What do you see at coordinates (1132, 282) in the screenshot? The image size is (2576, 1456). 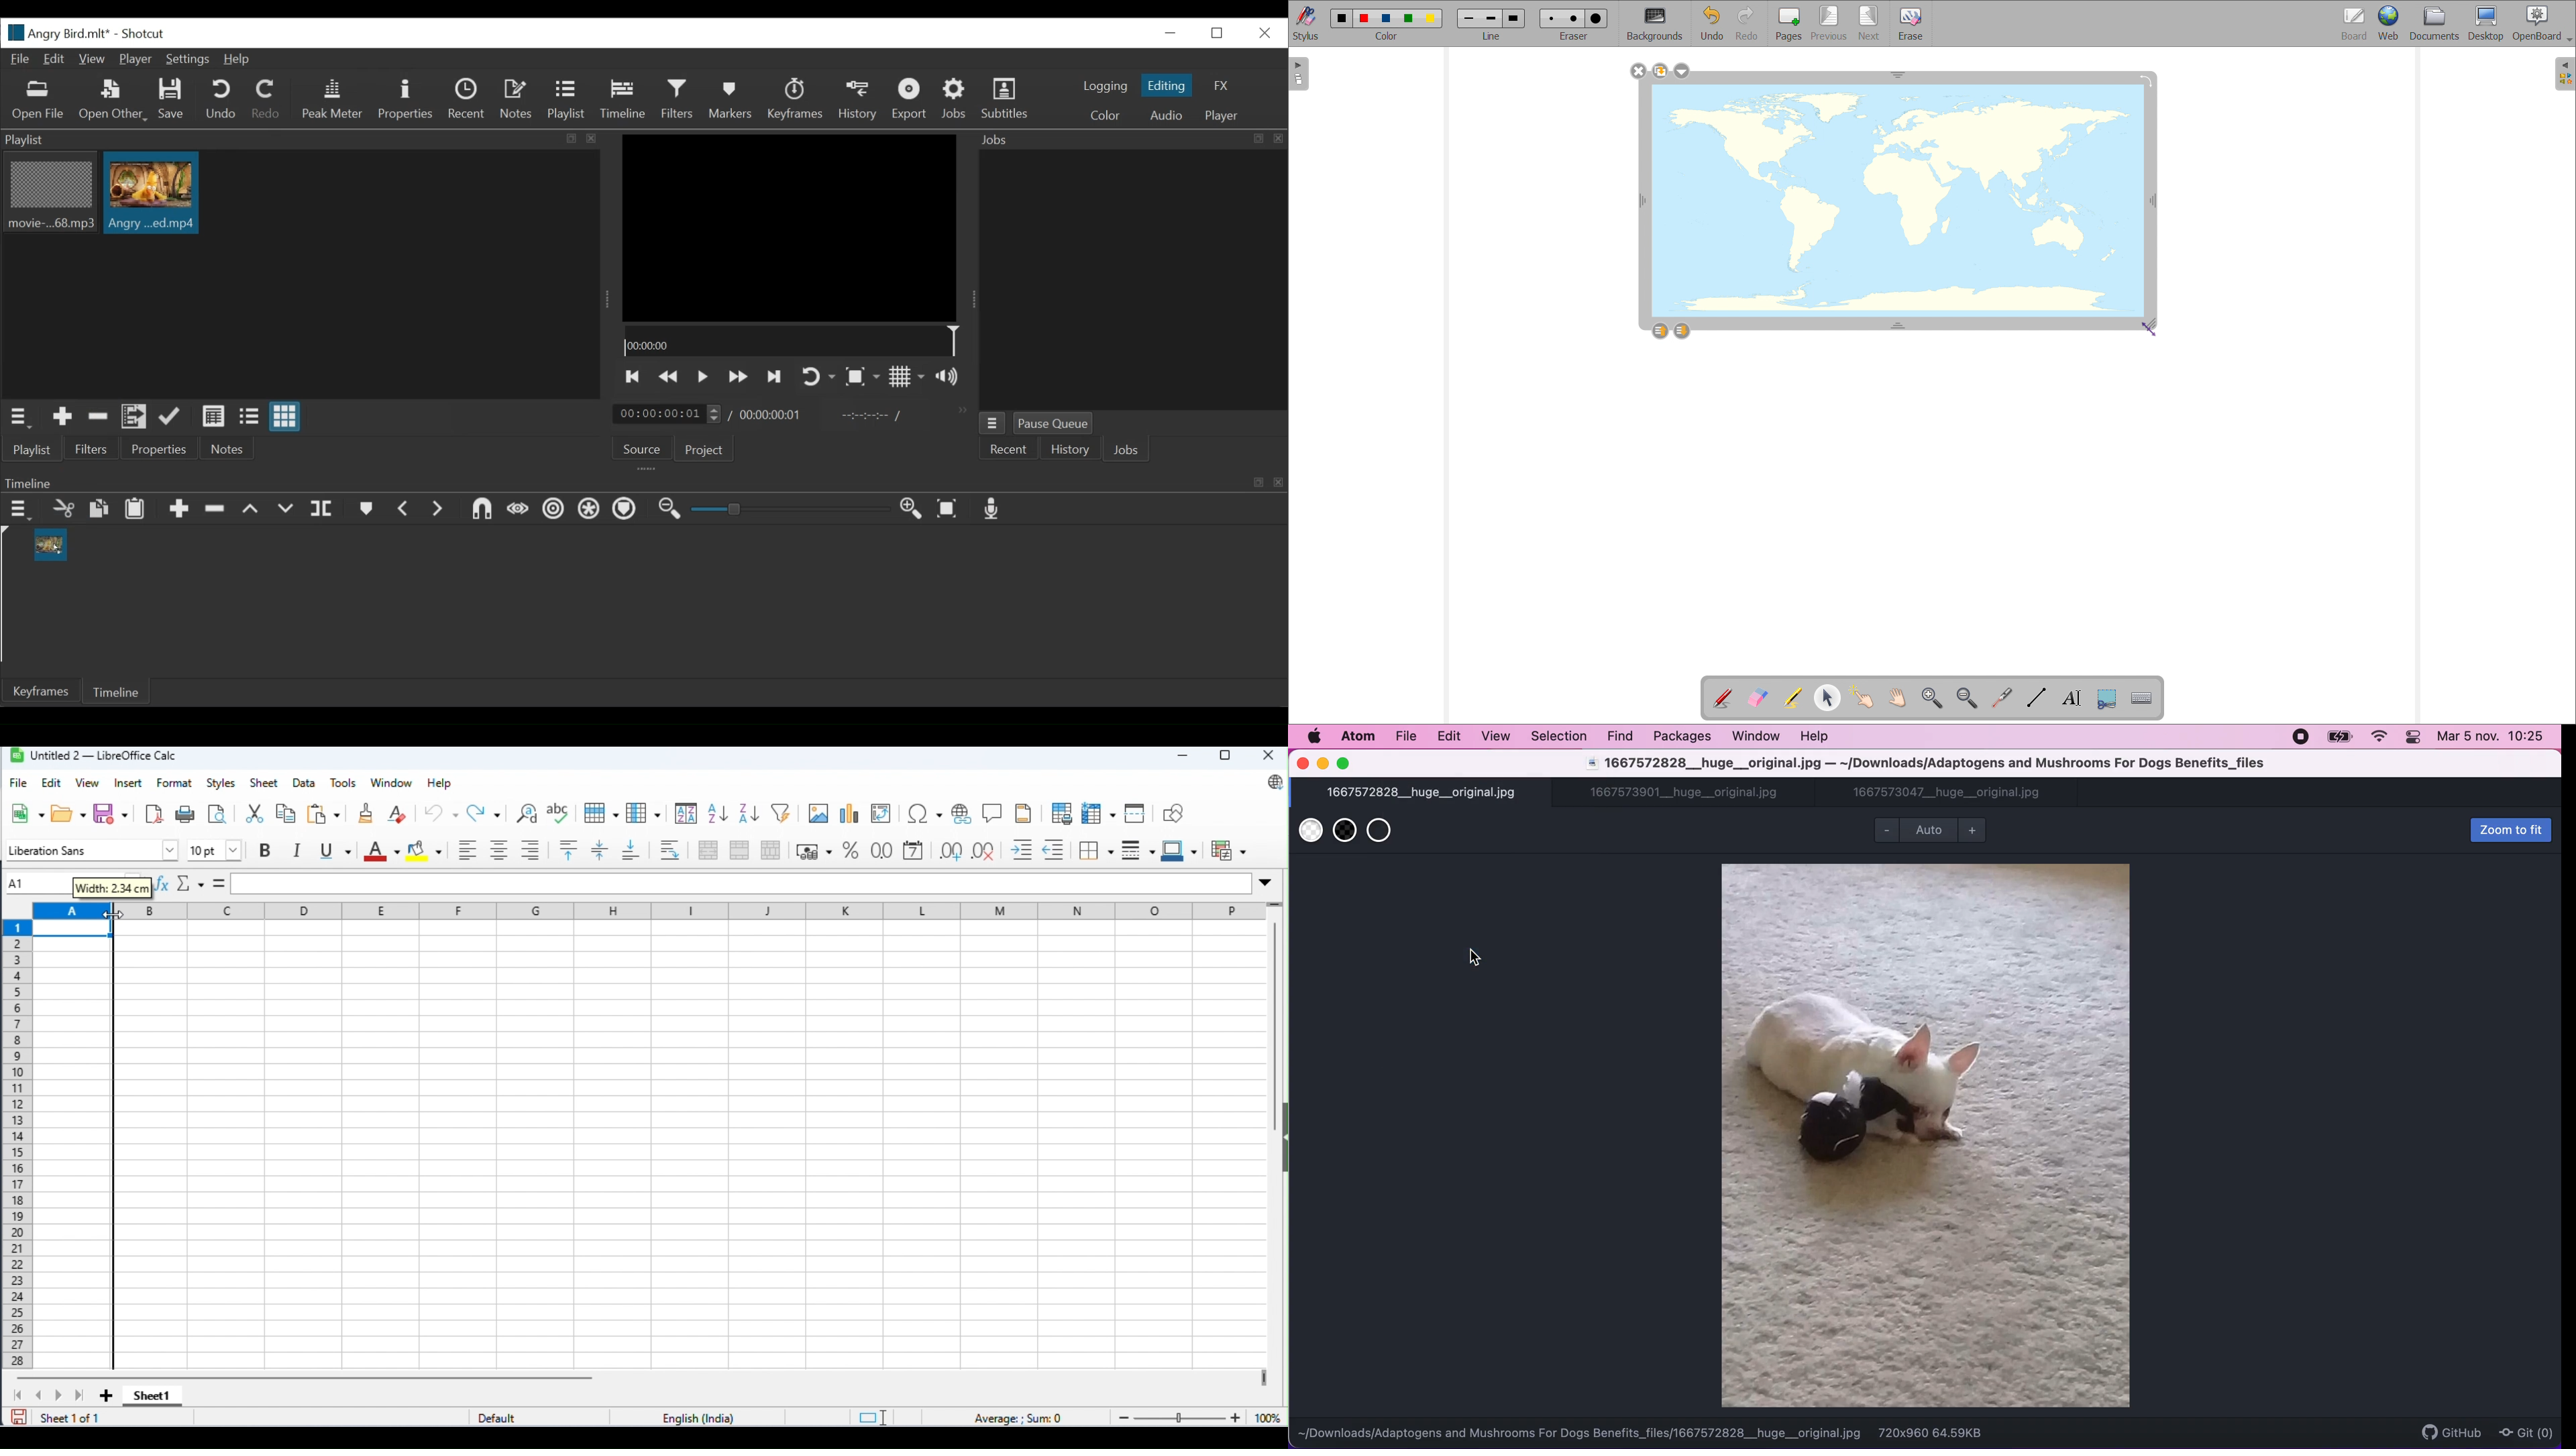 I see `Jobs Panel` at bounding box center [1132, 282].